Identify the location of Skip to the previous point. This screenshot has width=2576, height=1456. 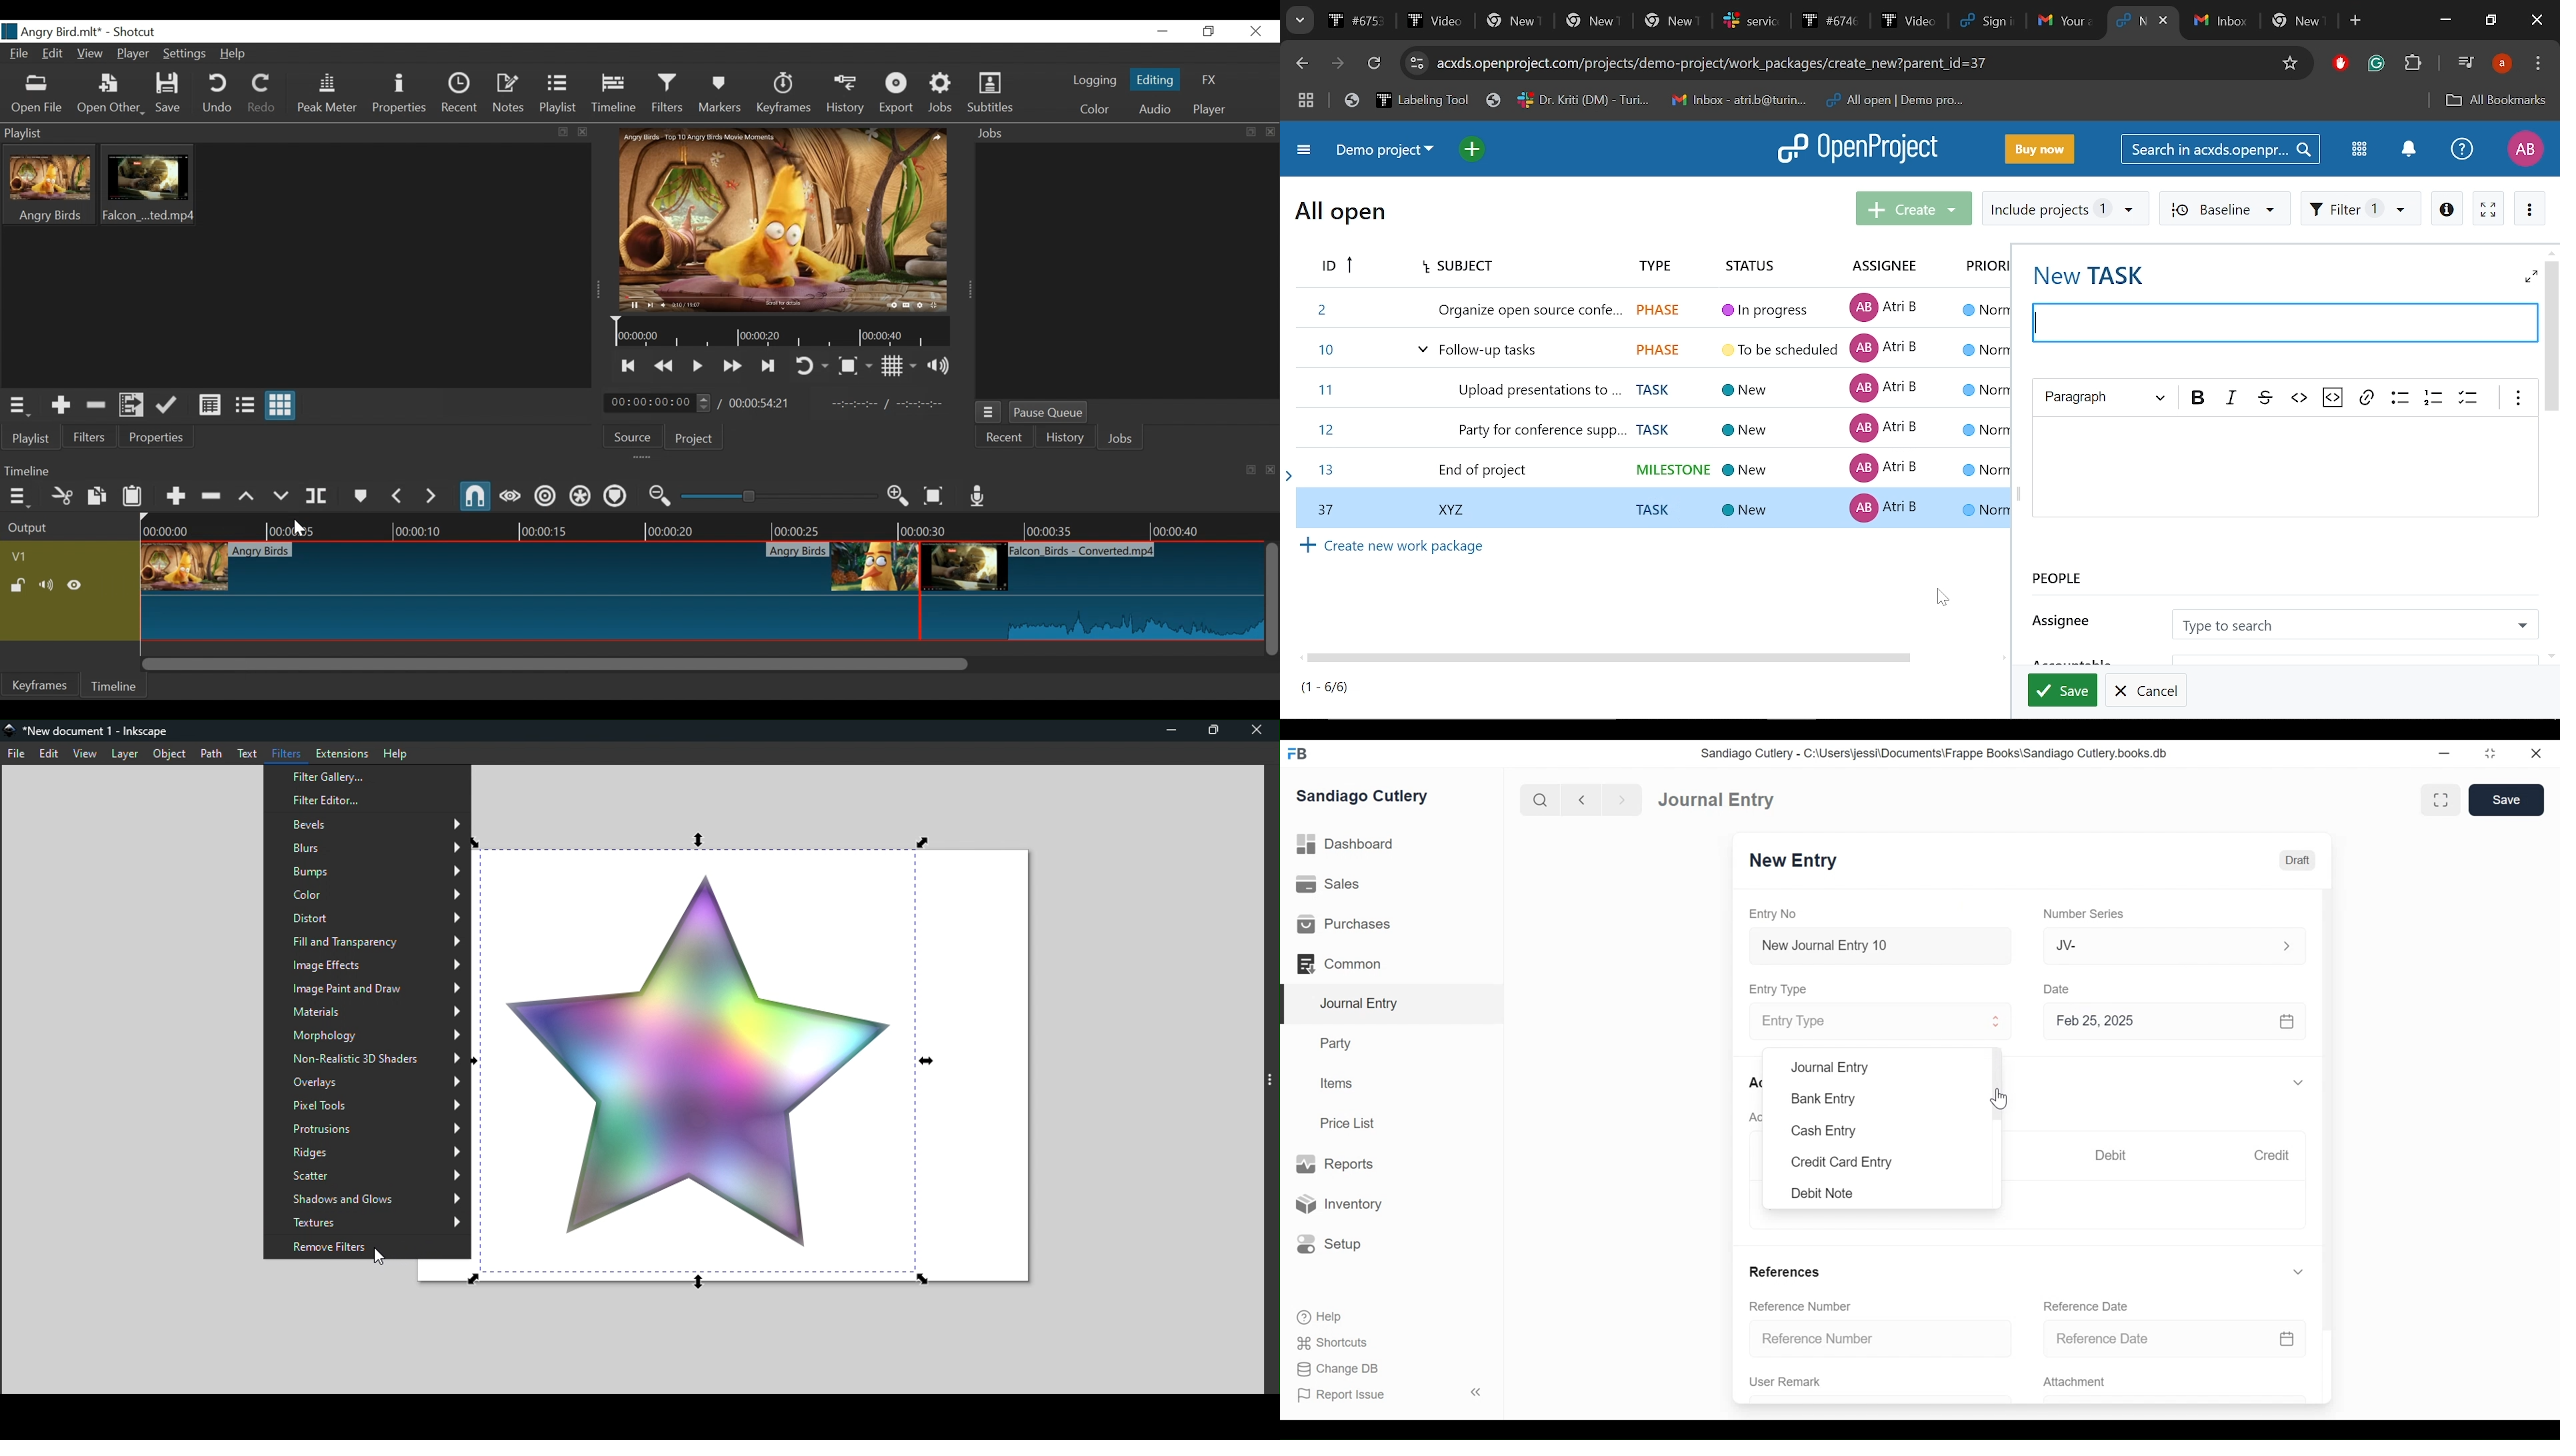
(631, 365).